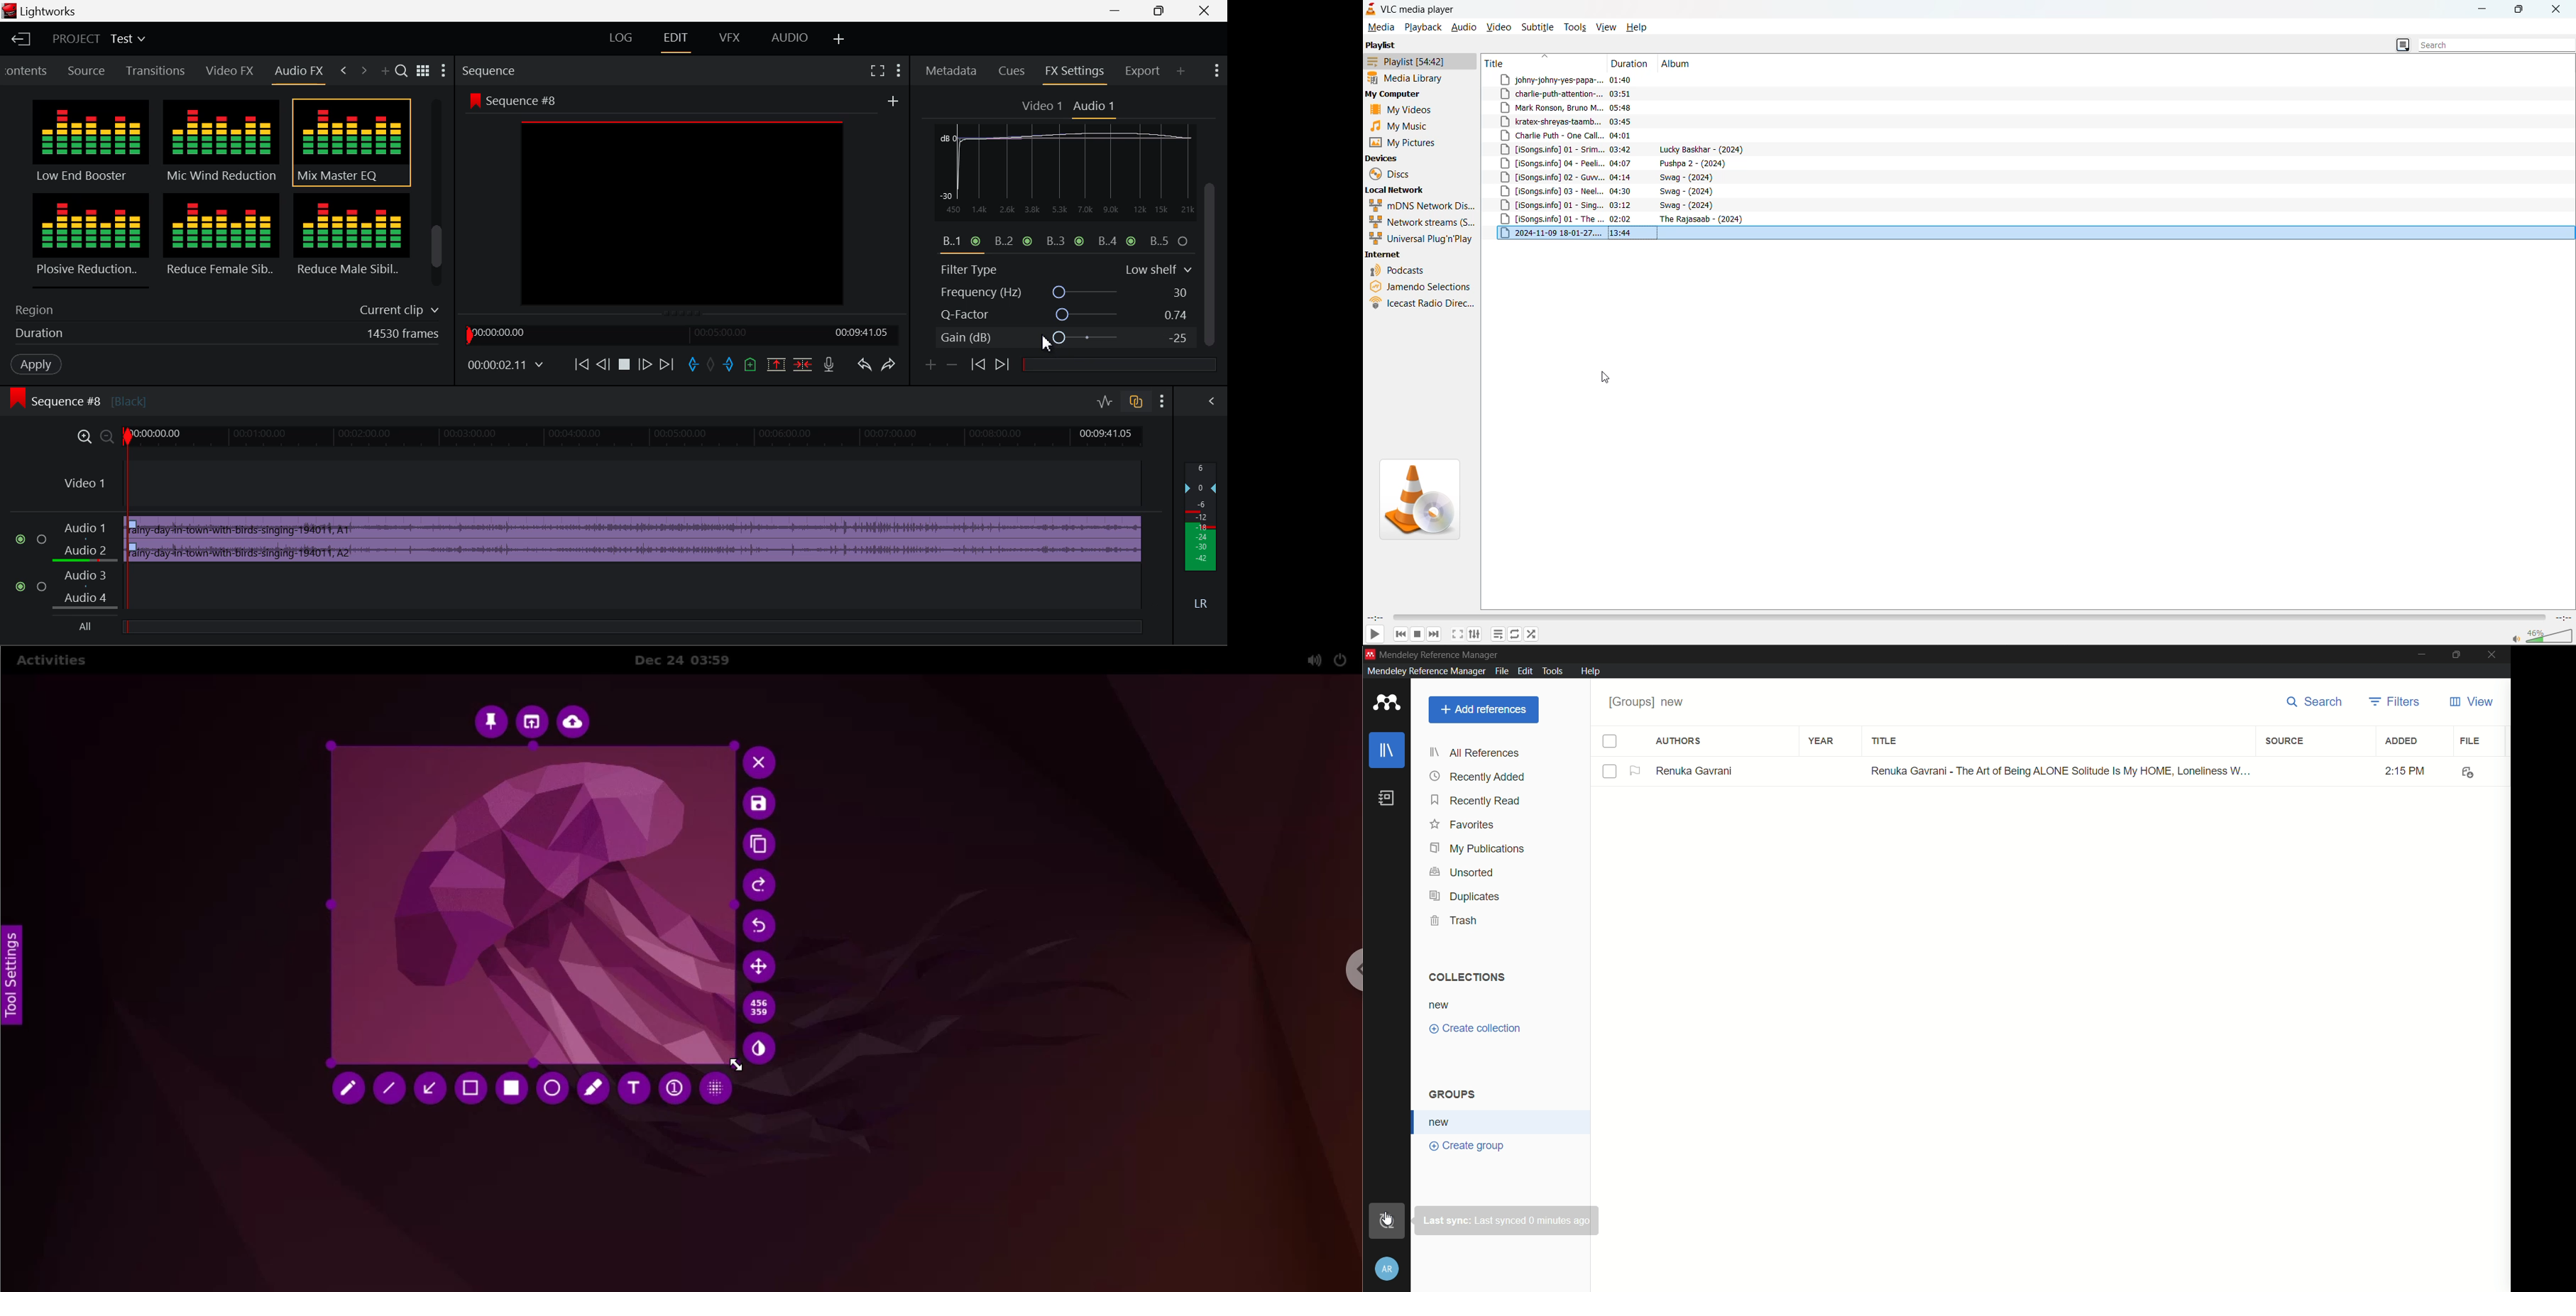 This screenshot has width=2576, height=1316. Describe the element at coordinates (1204, 539) in the screenshot. I see `Decibel Level` at that location.